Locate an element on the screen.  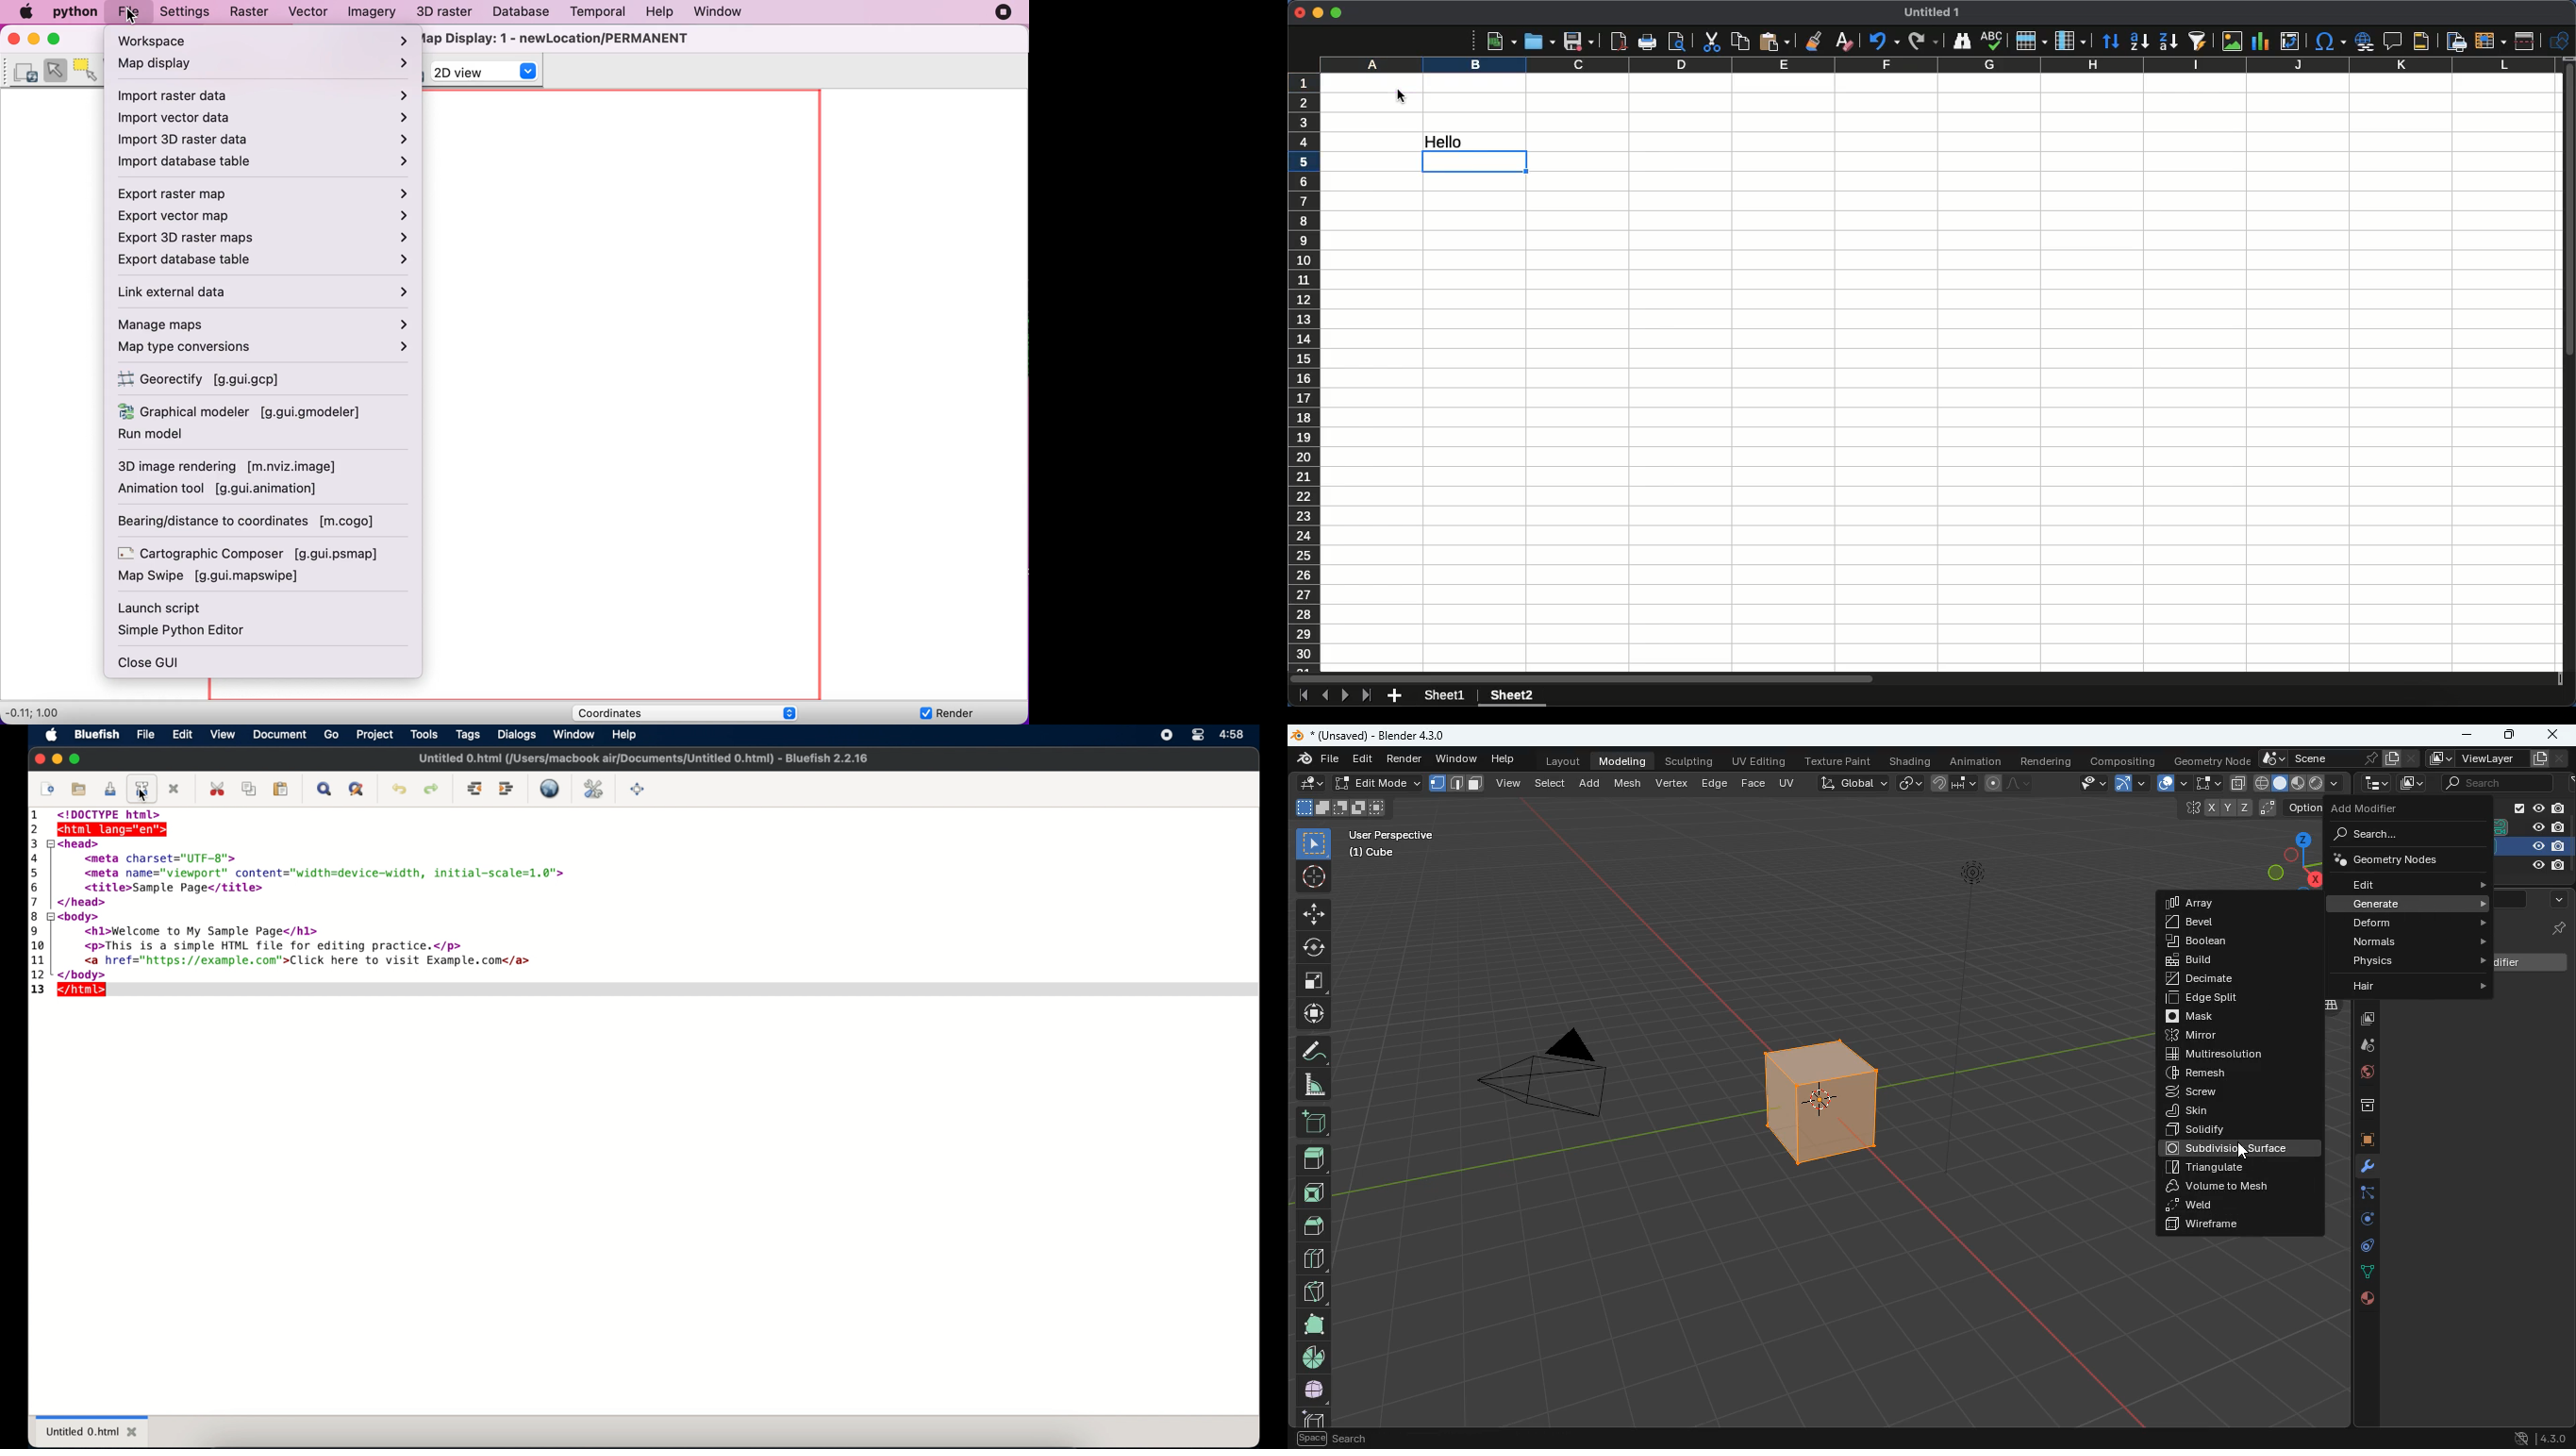
Minimize is located at coordinates (1318, 13).